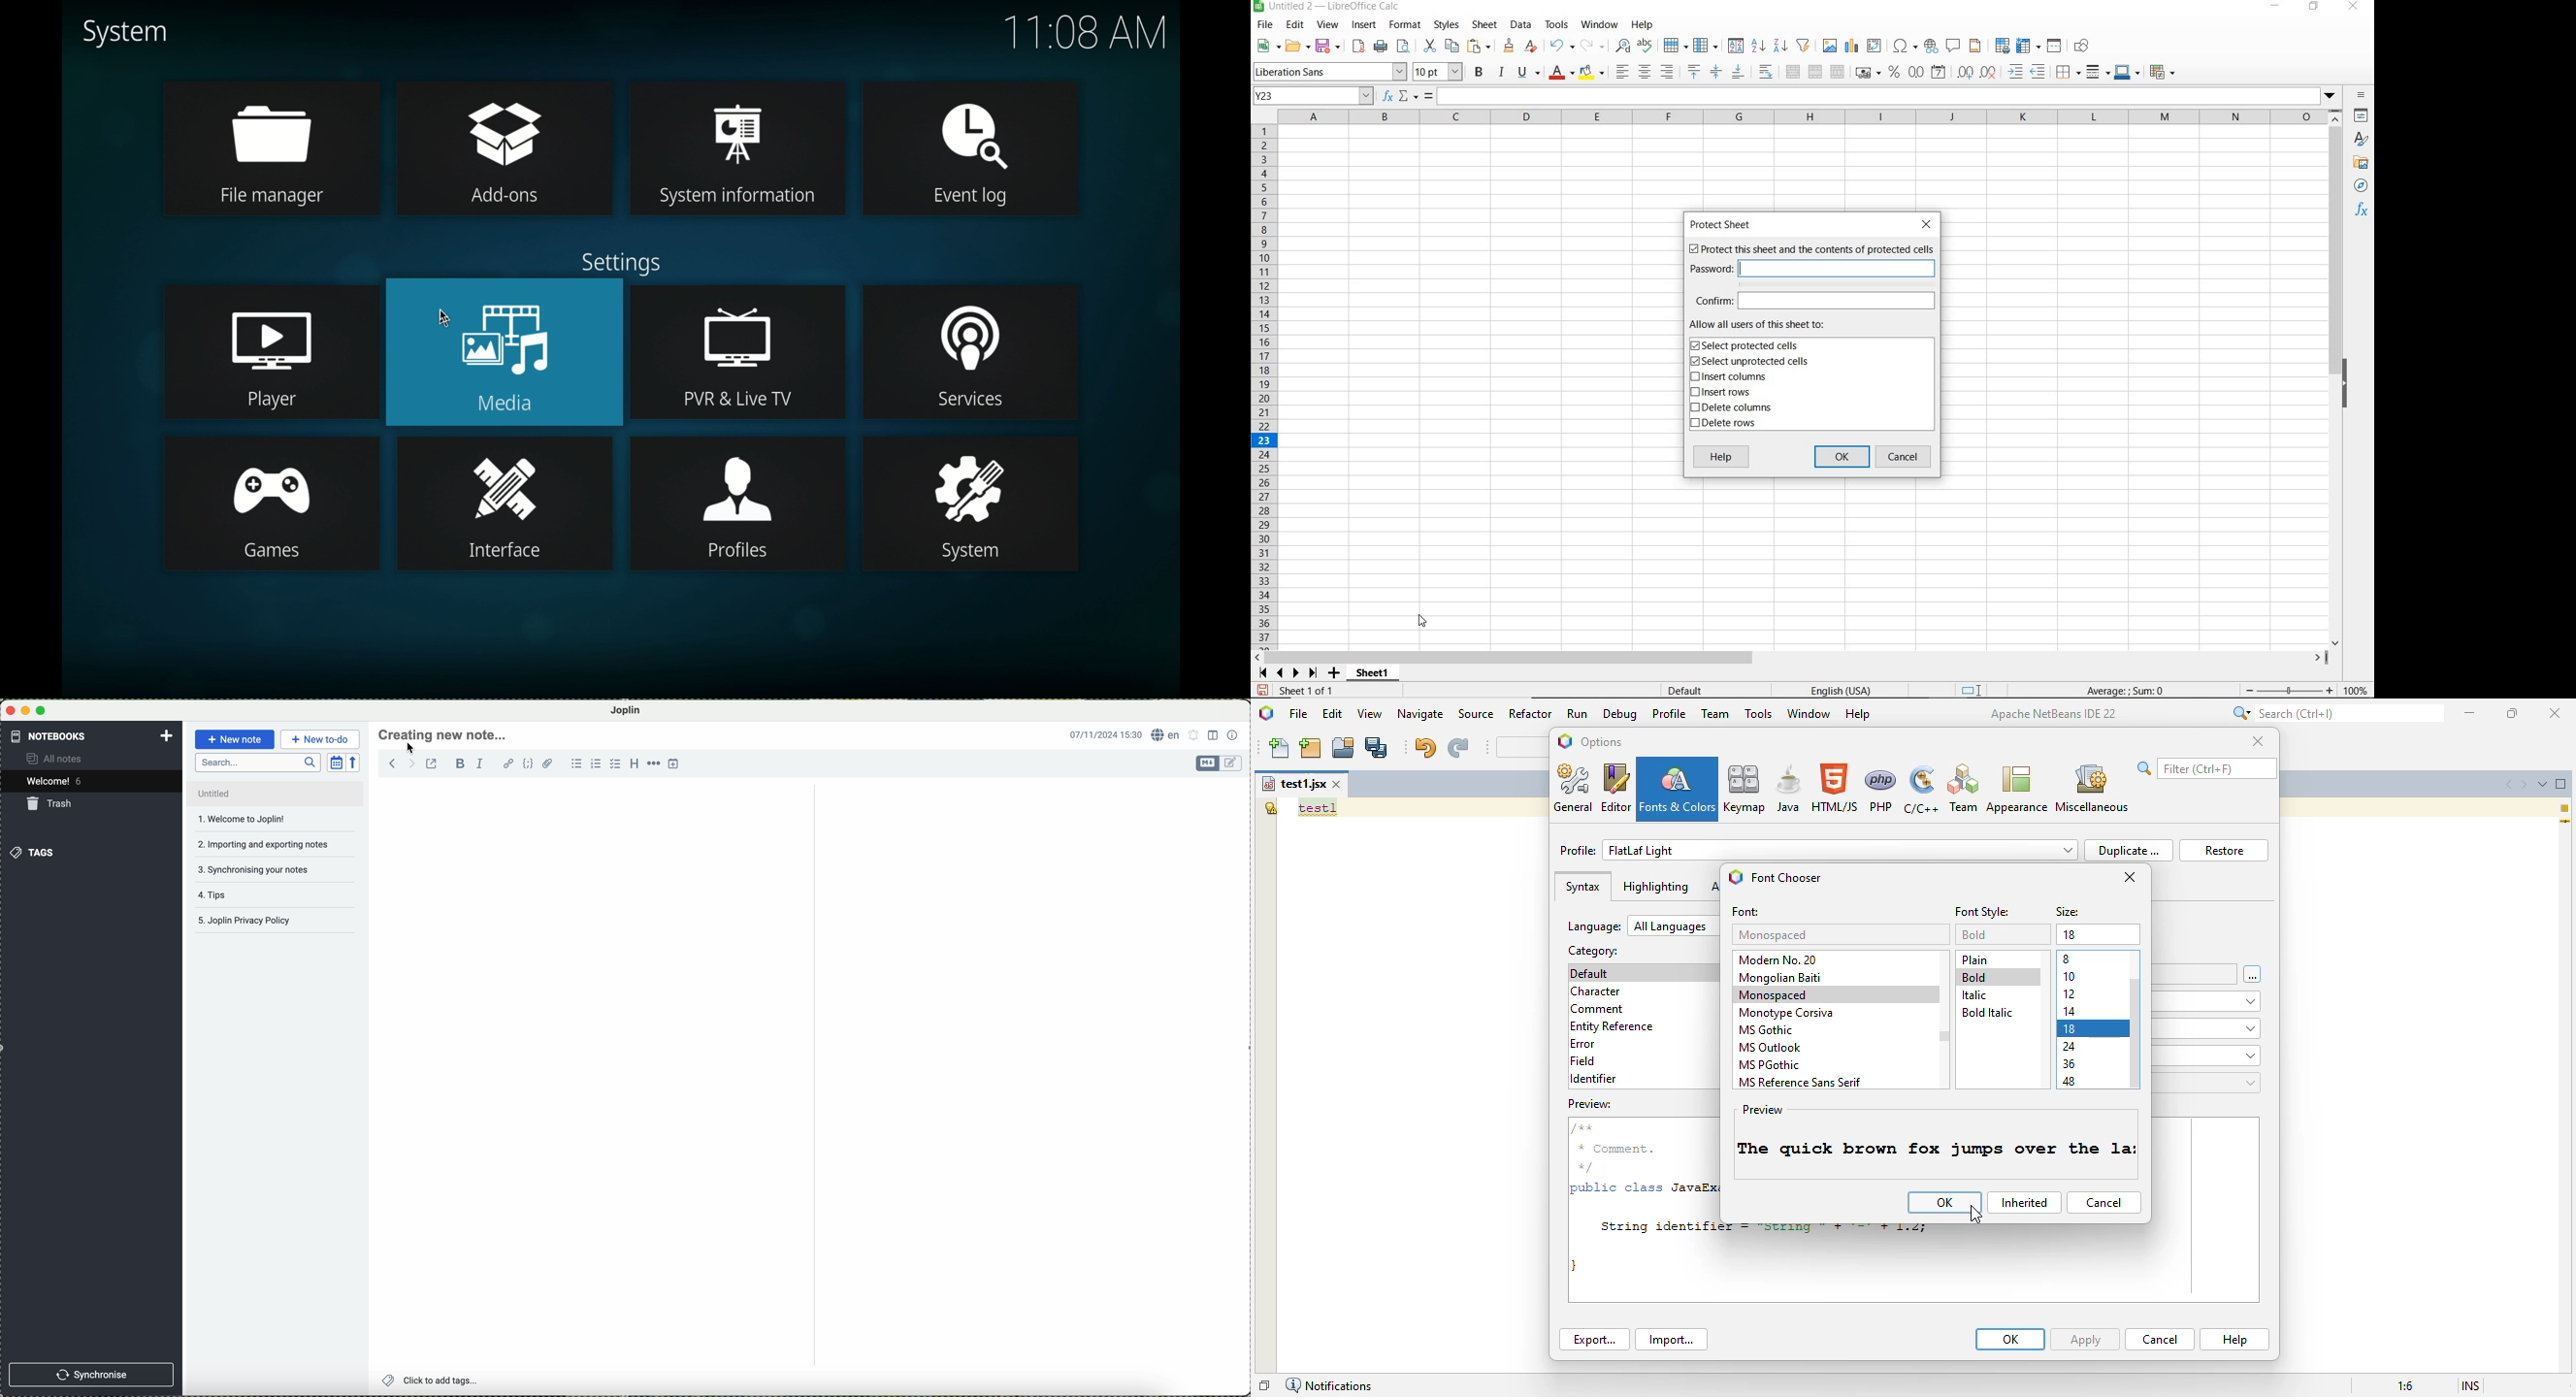 Image resolution: width=2576 pixels, height=1400 pixels. I want to click on Joplin privacy policy, so click(272, 923).